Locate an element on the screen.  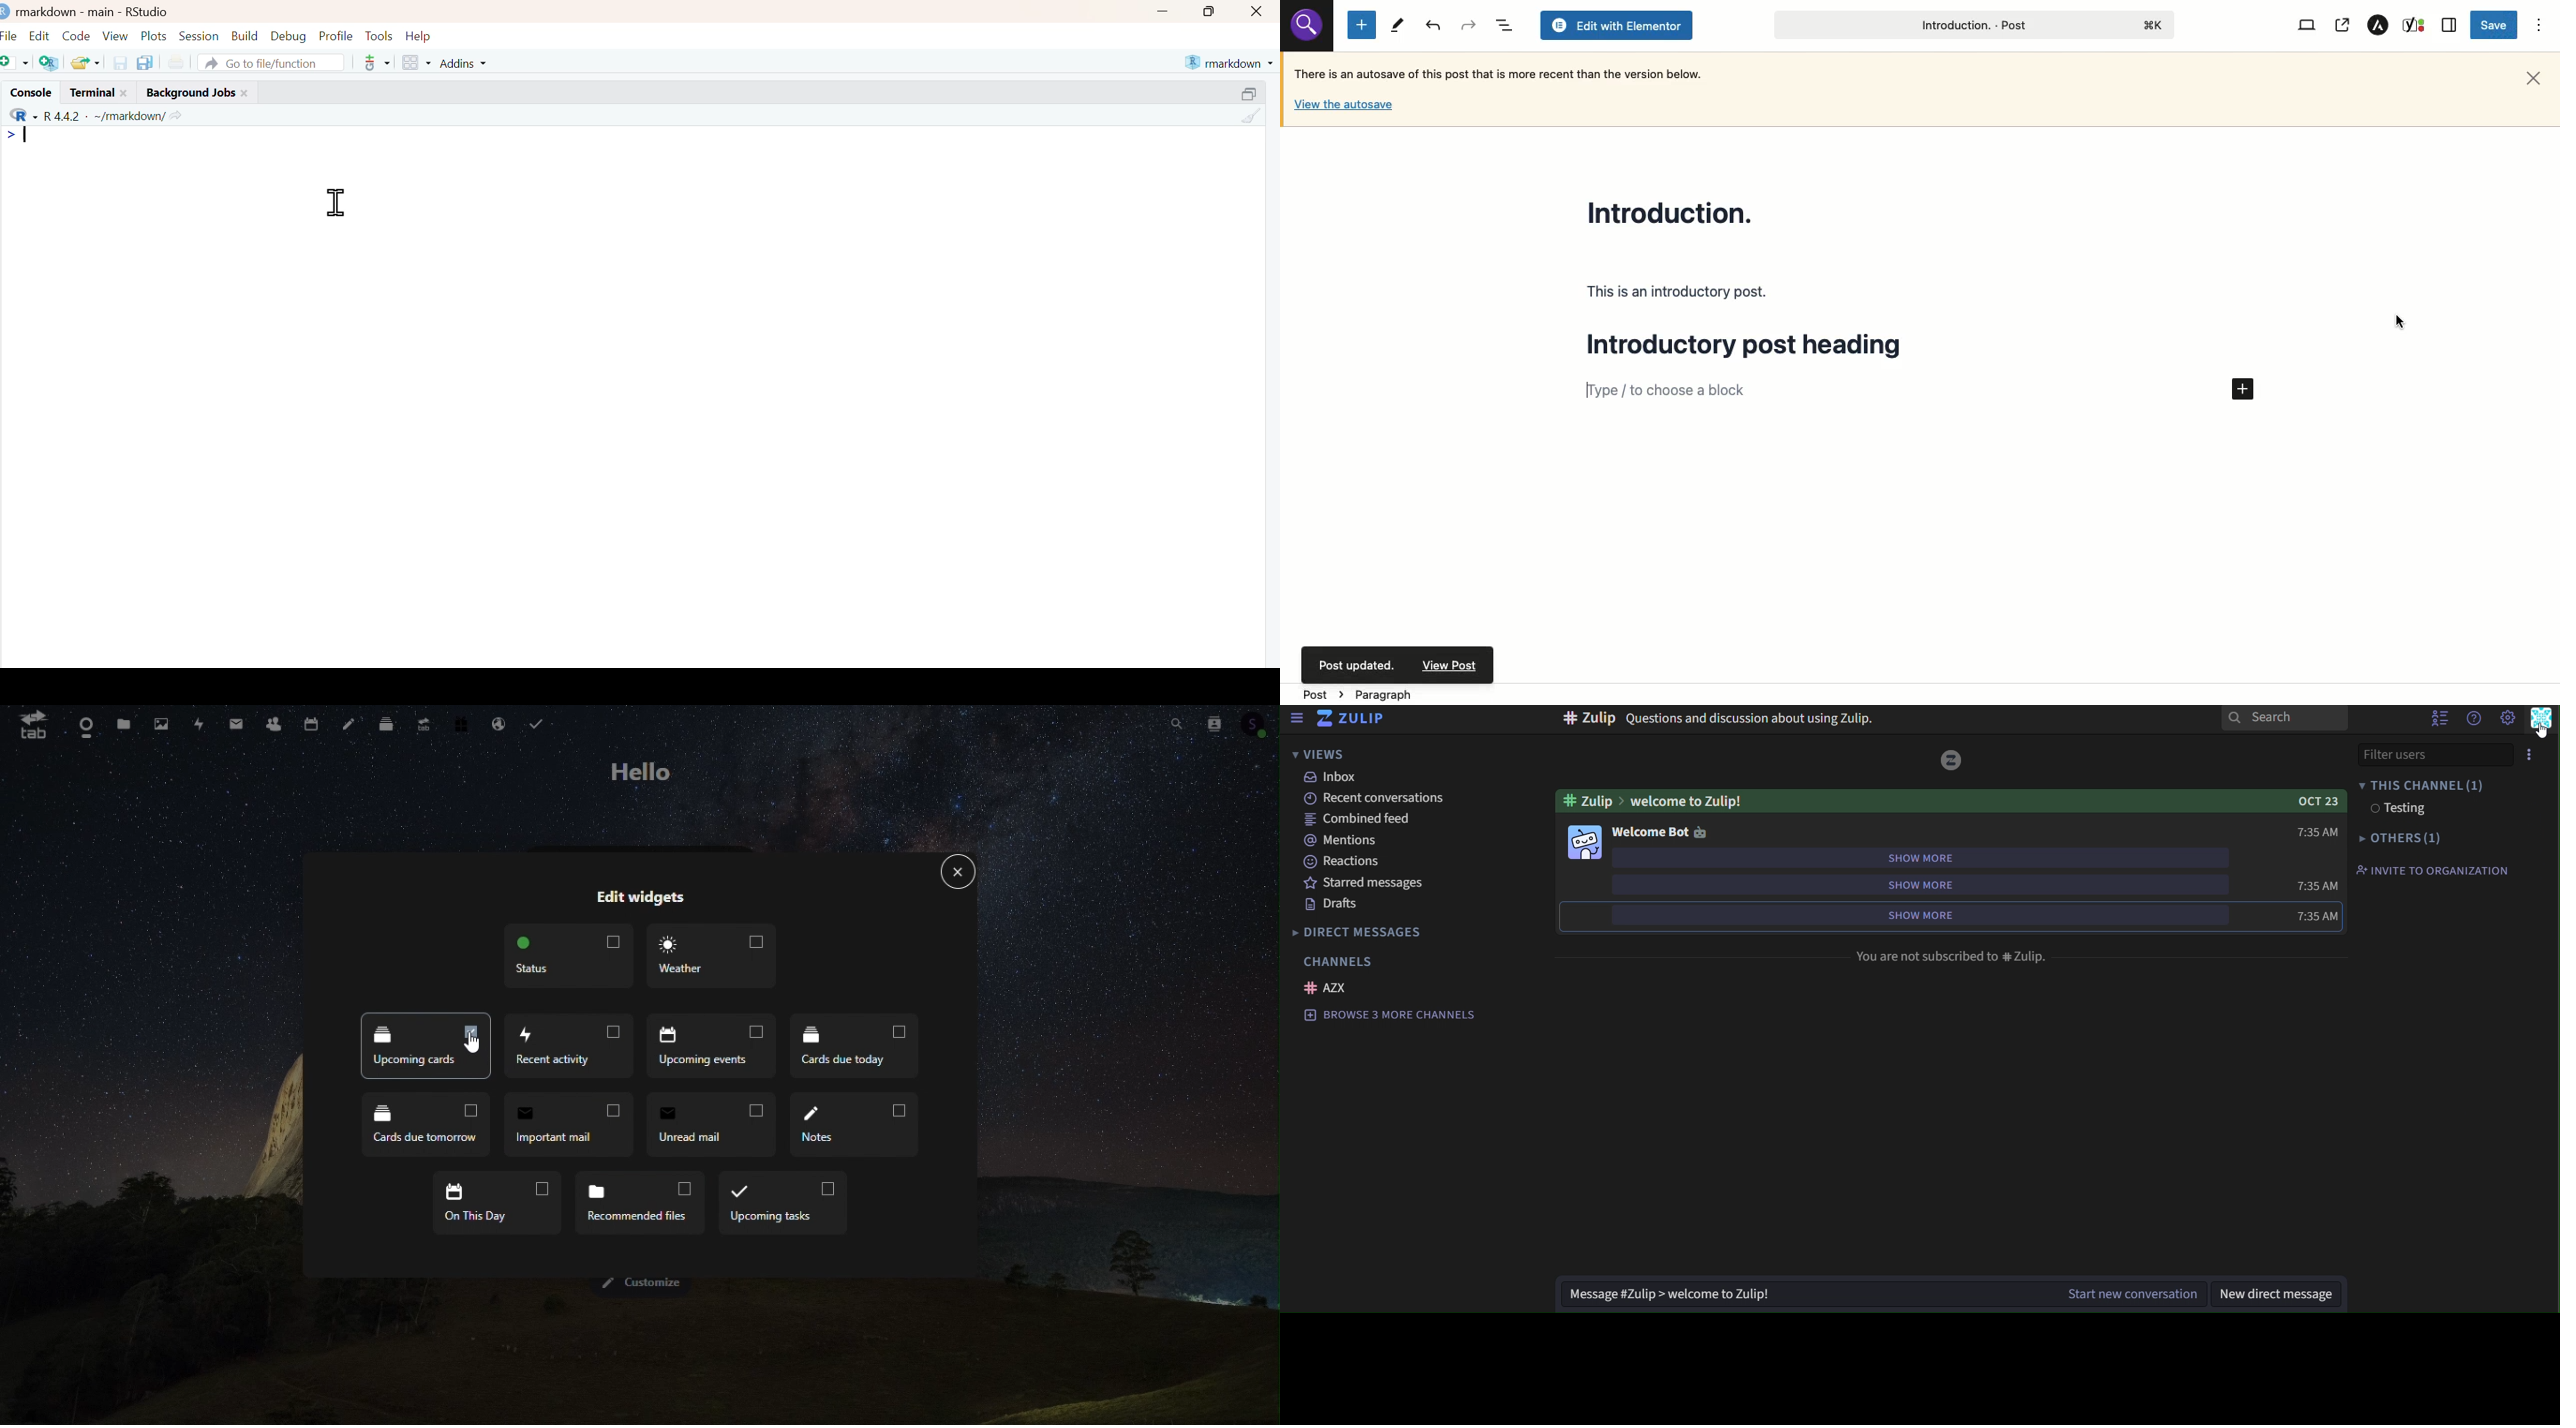
Dashboard is located at coordinates (79, 724).